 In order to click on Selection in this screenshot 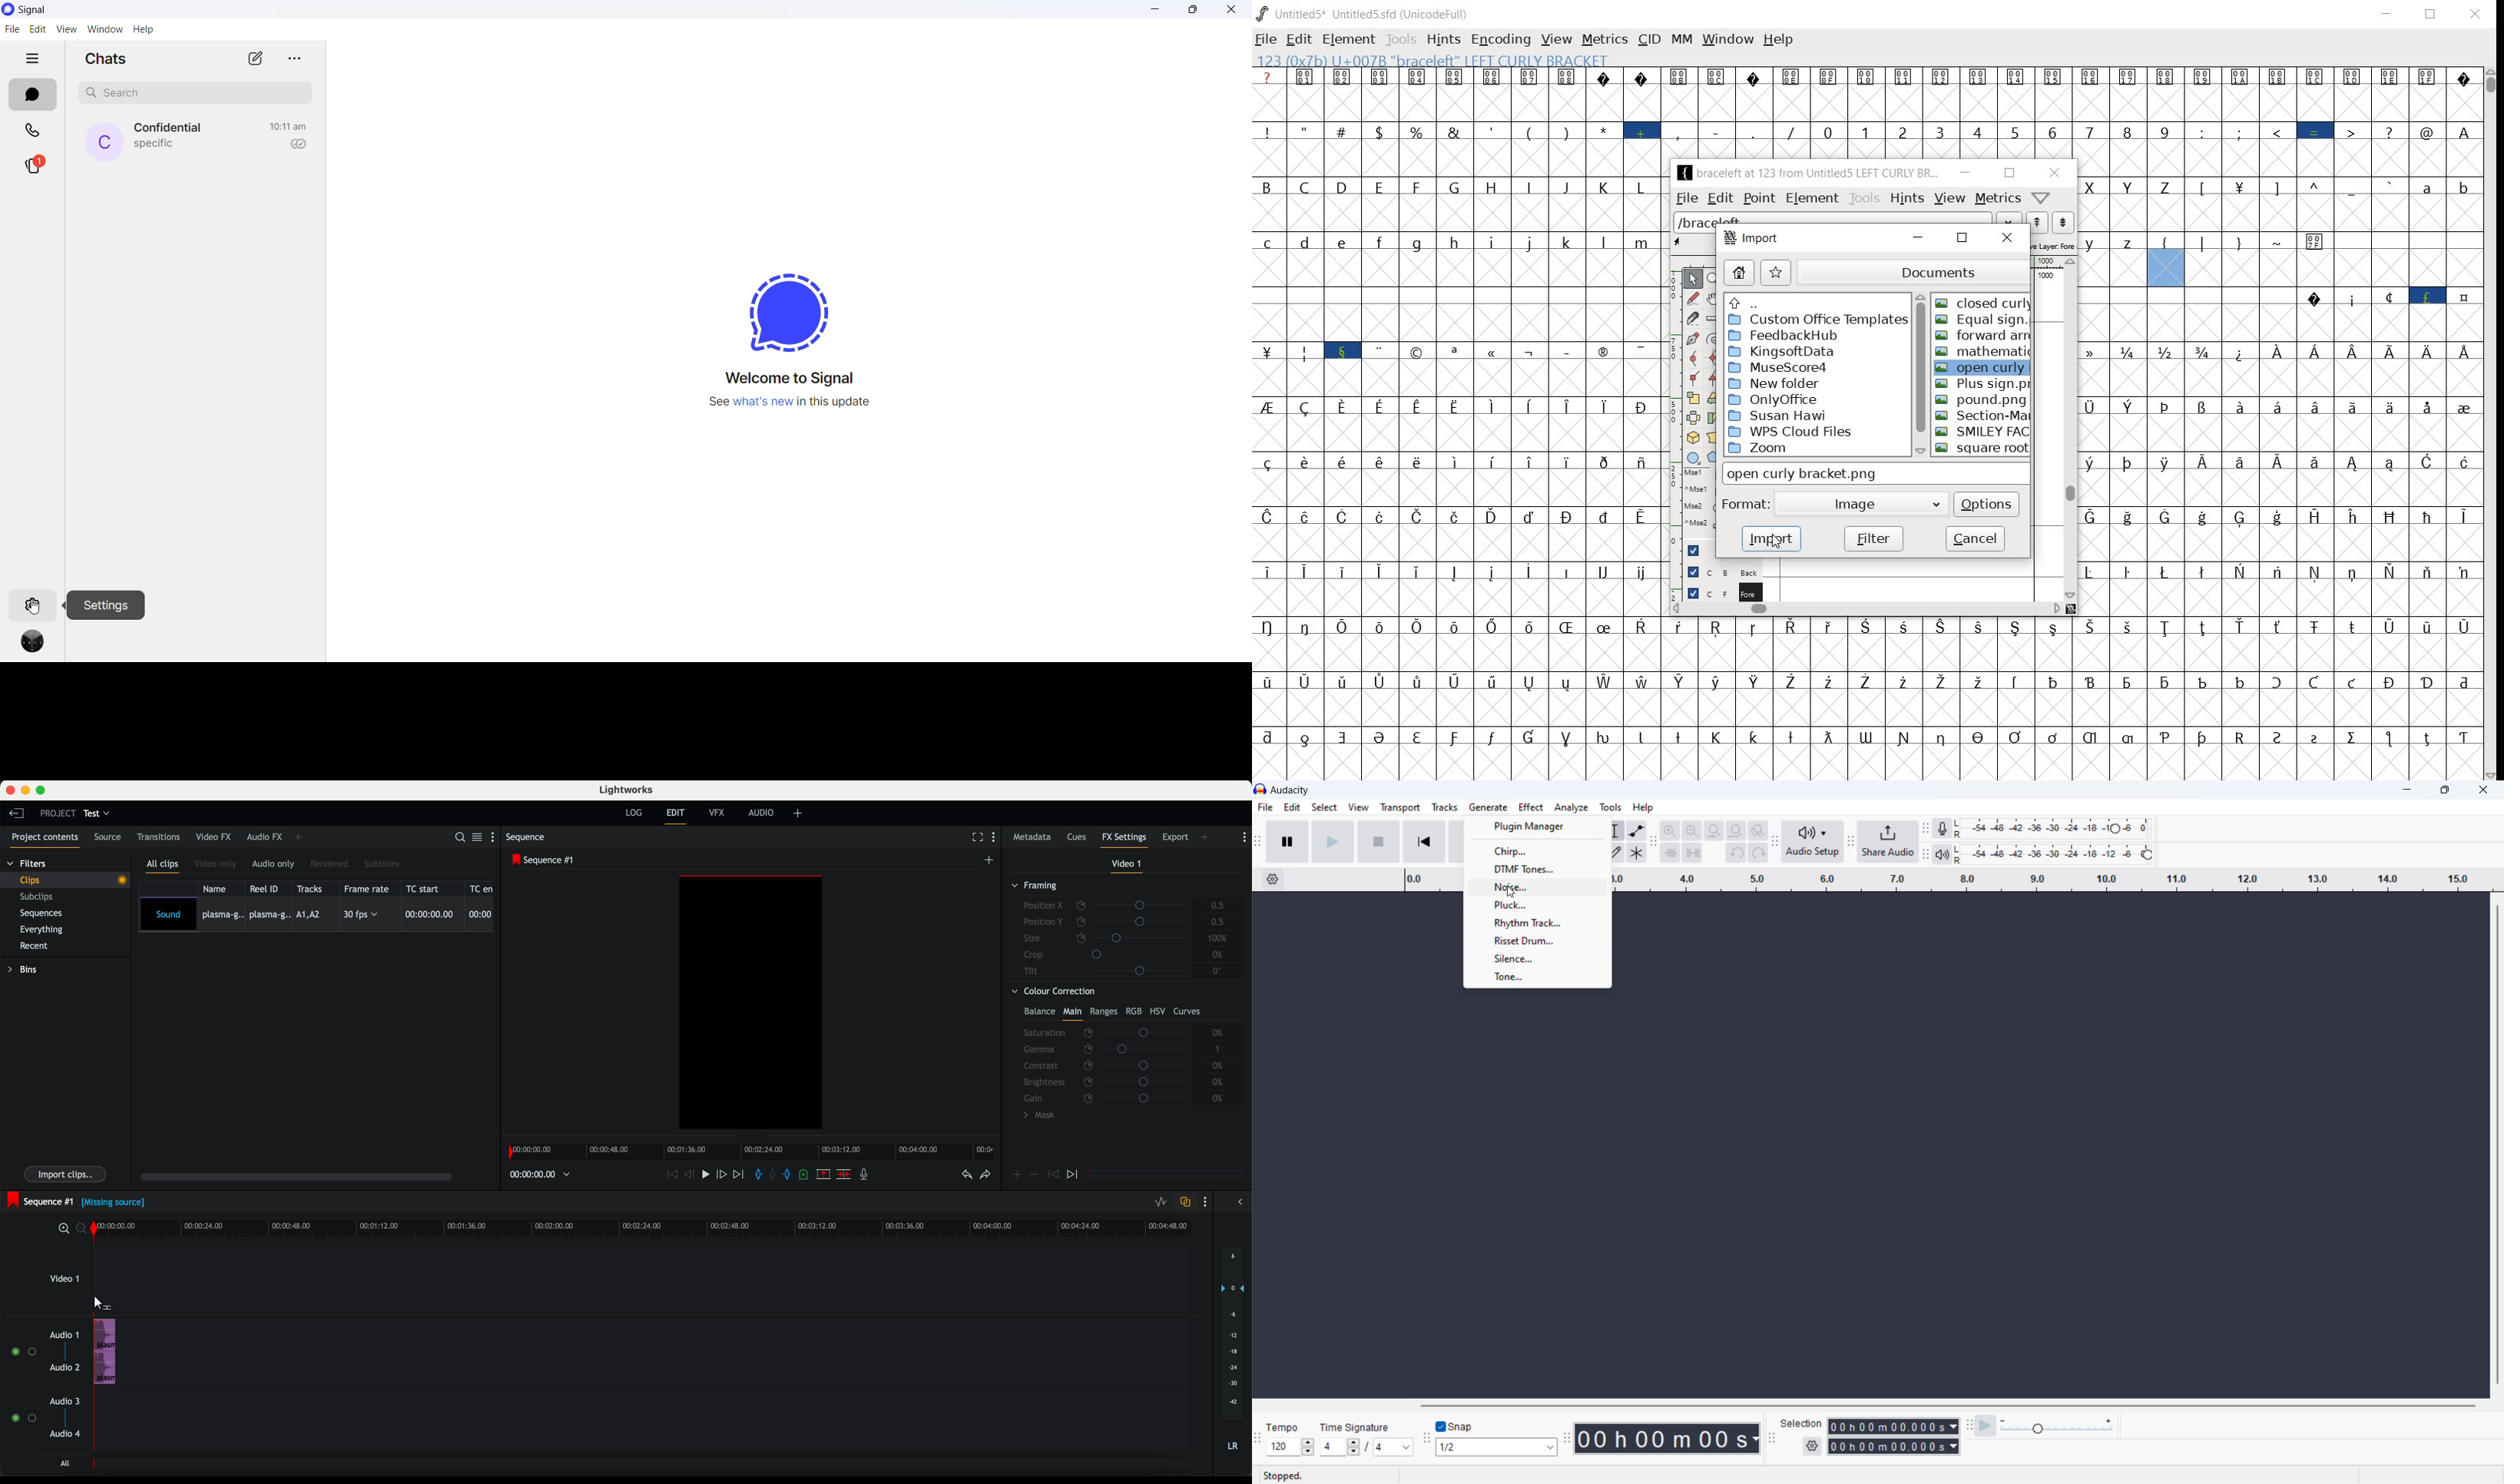, I will do `click(1802, 1425)`.